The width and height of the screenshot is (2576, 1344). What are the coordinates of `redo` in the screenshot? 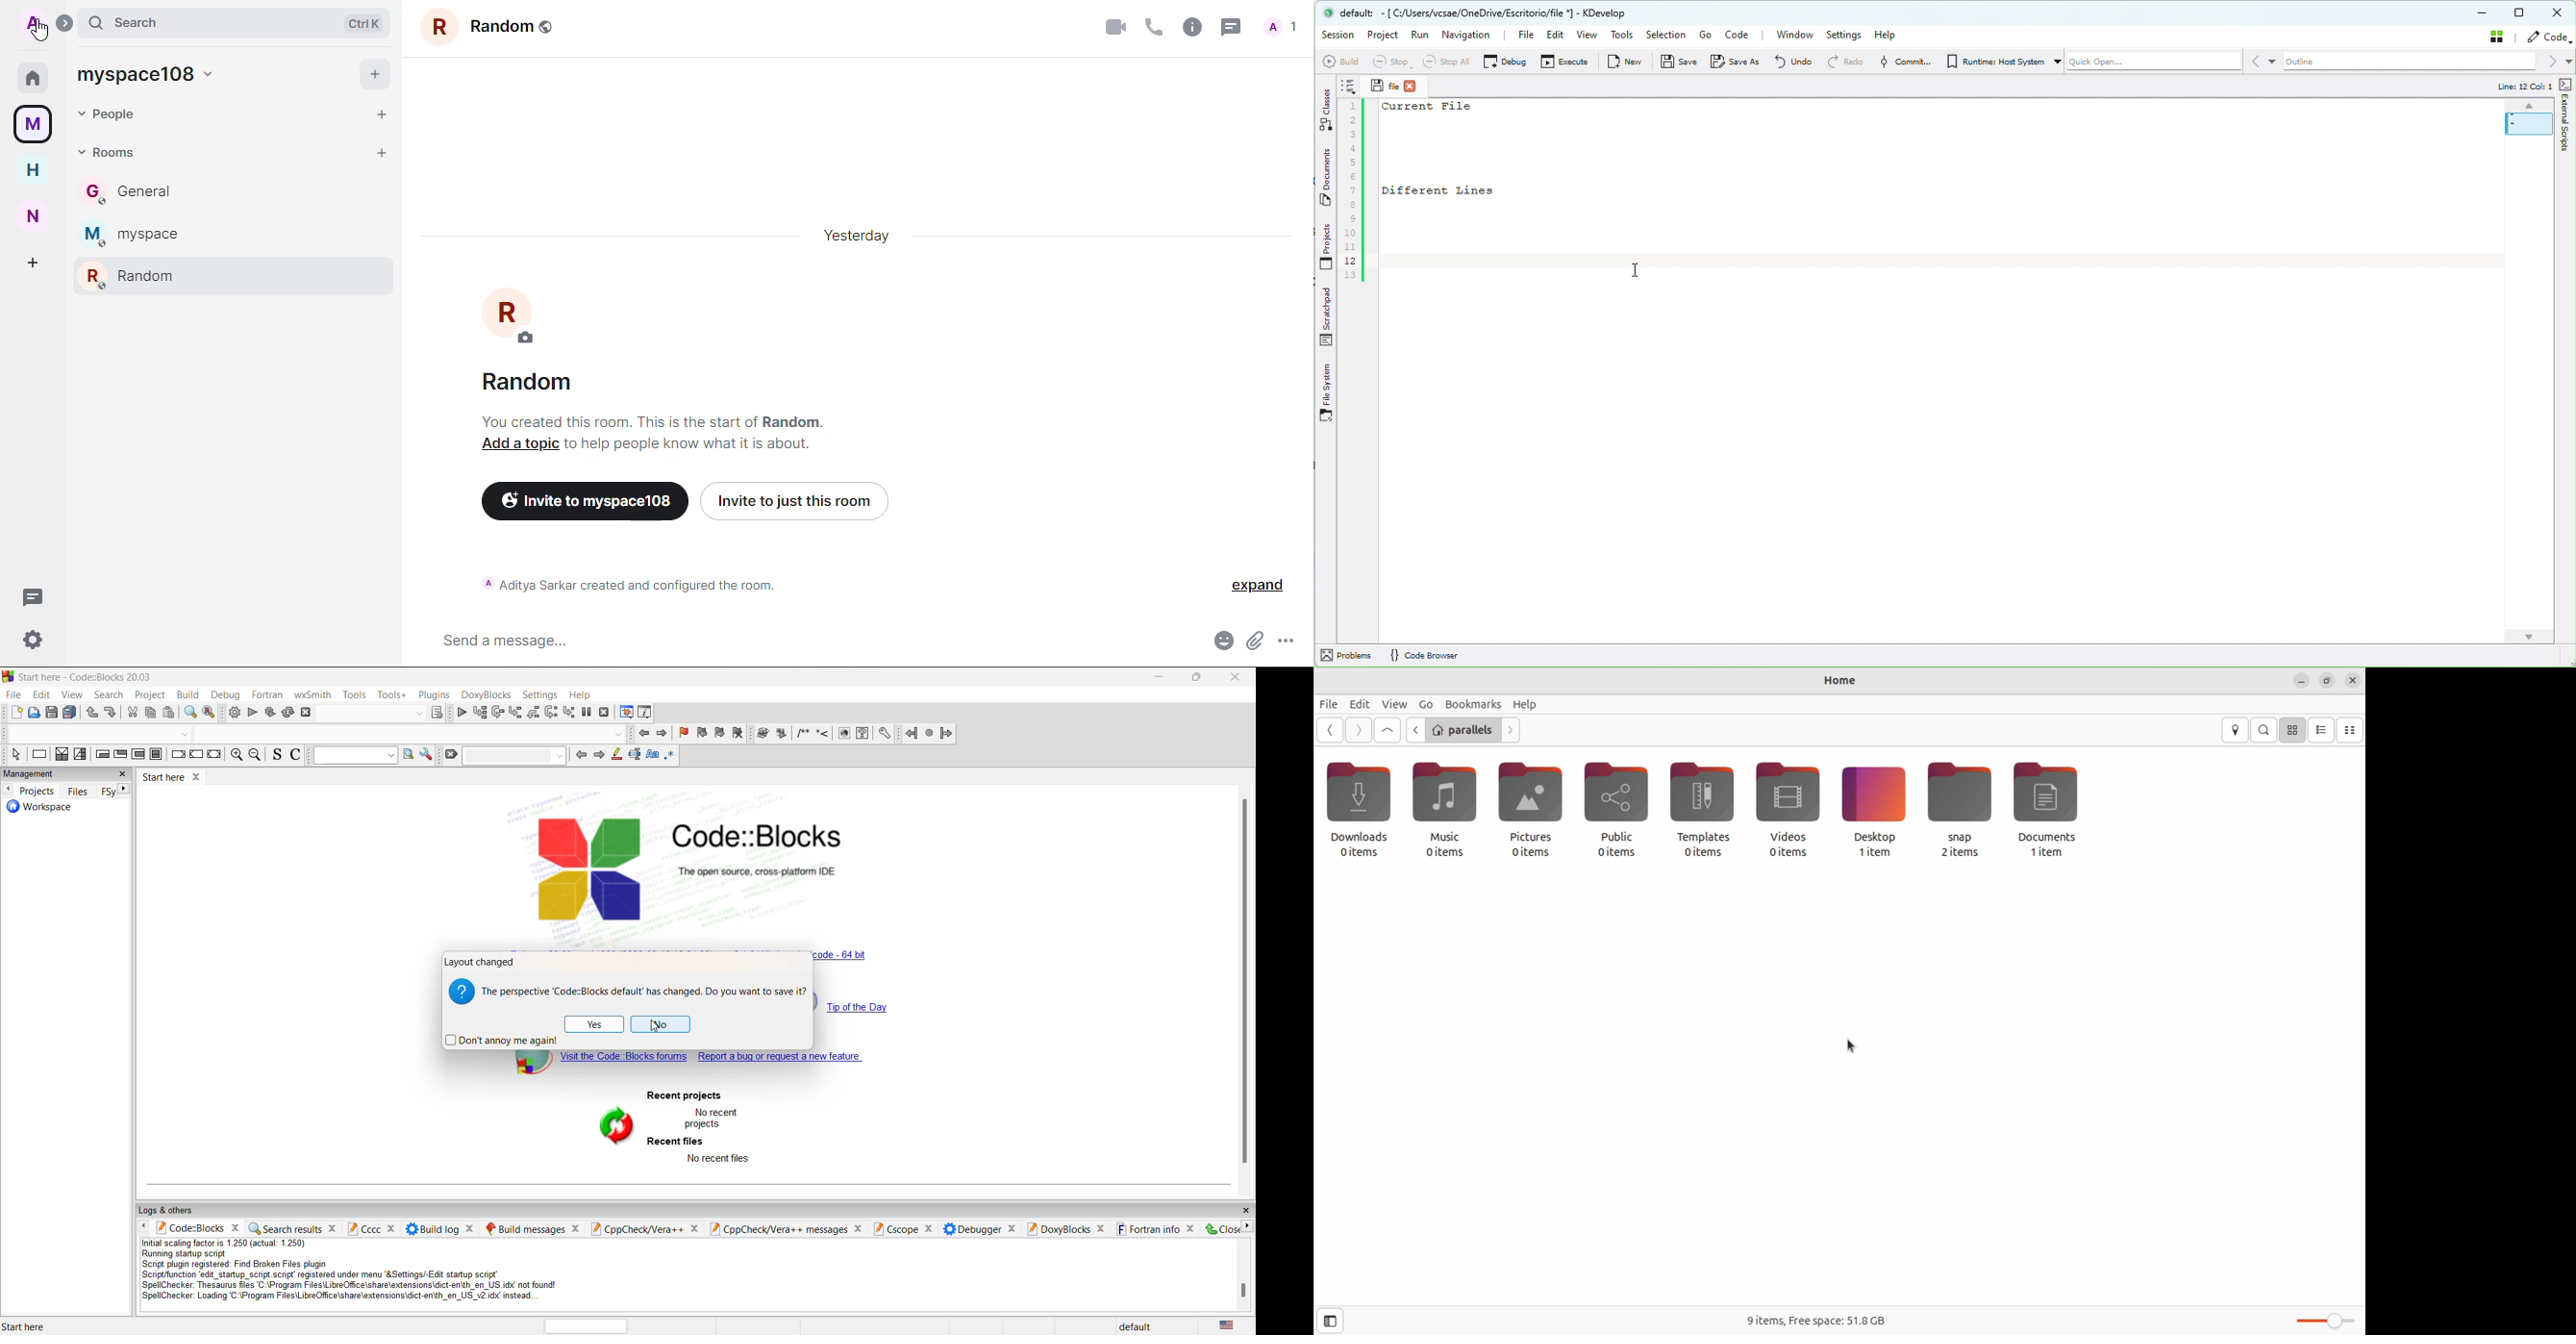 It's located at (109, 713).